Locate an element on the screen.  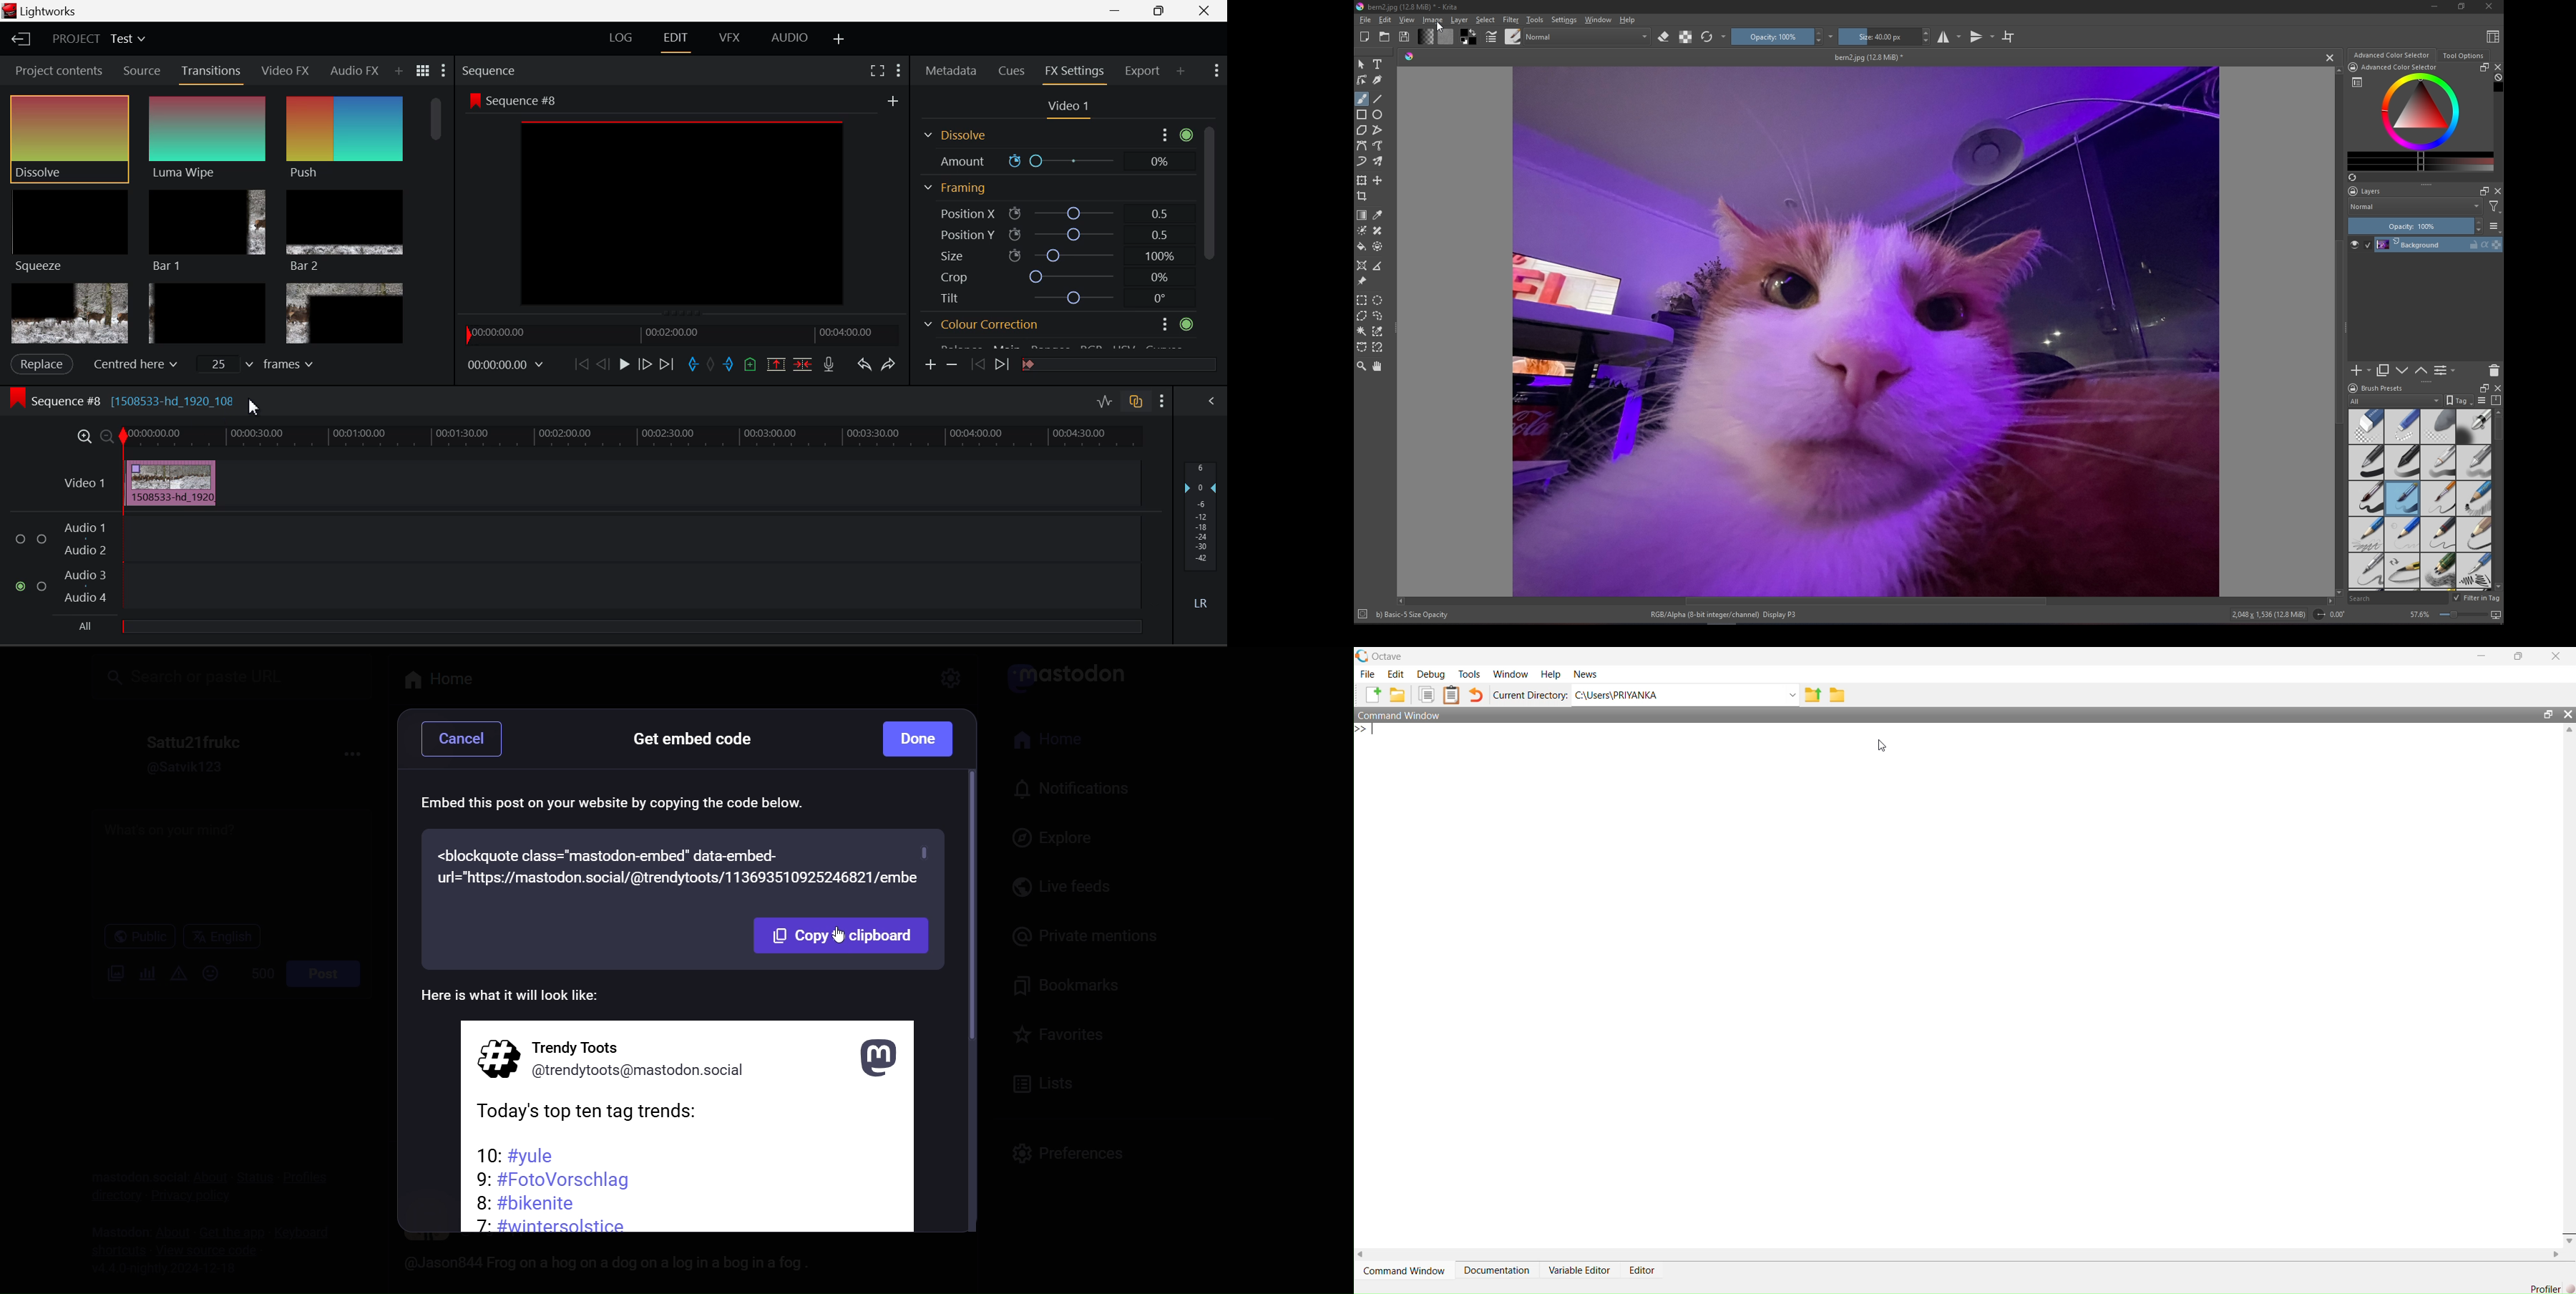
Bar 1 is located at coordinates (206, 231).